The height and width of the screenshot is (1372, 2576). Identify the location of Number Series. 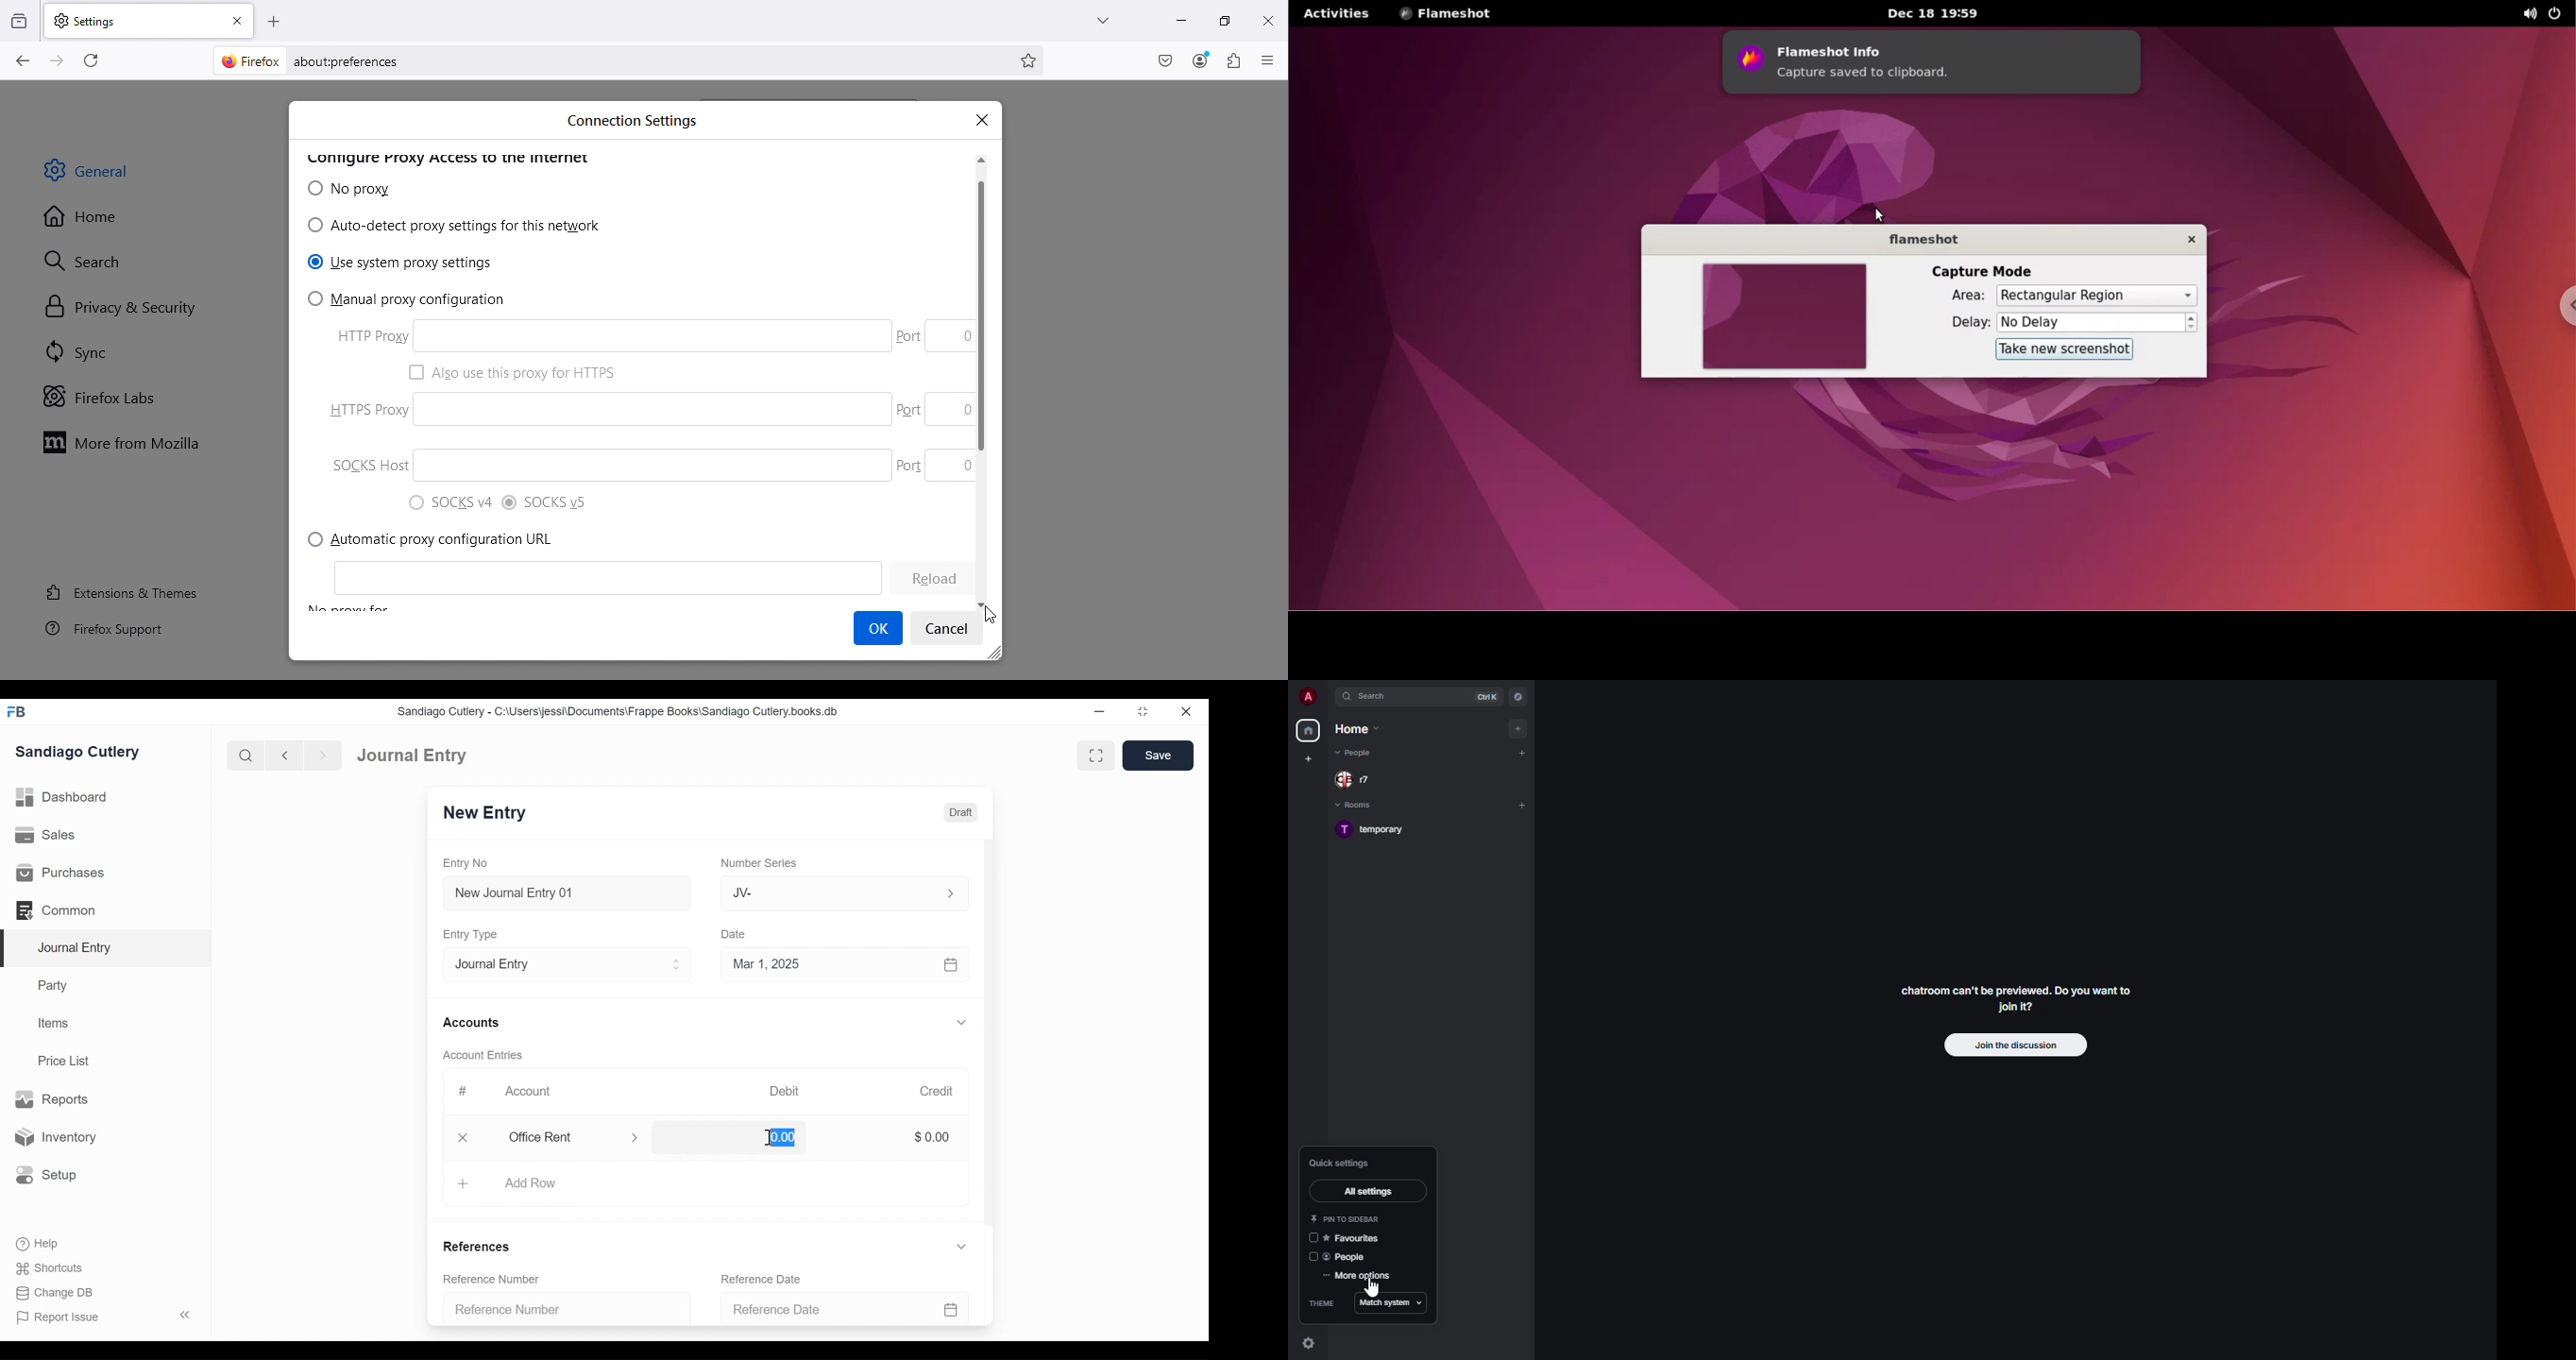
(757, 863).